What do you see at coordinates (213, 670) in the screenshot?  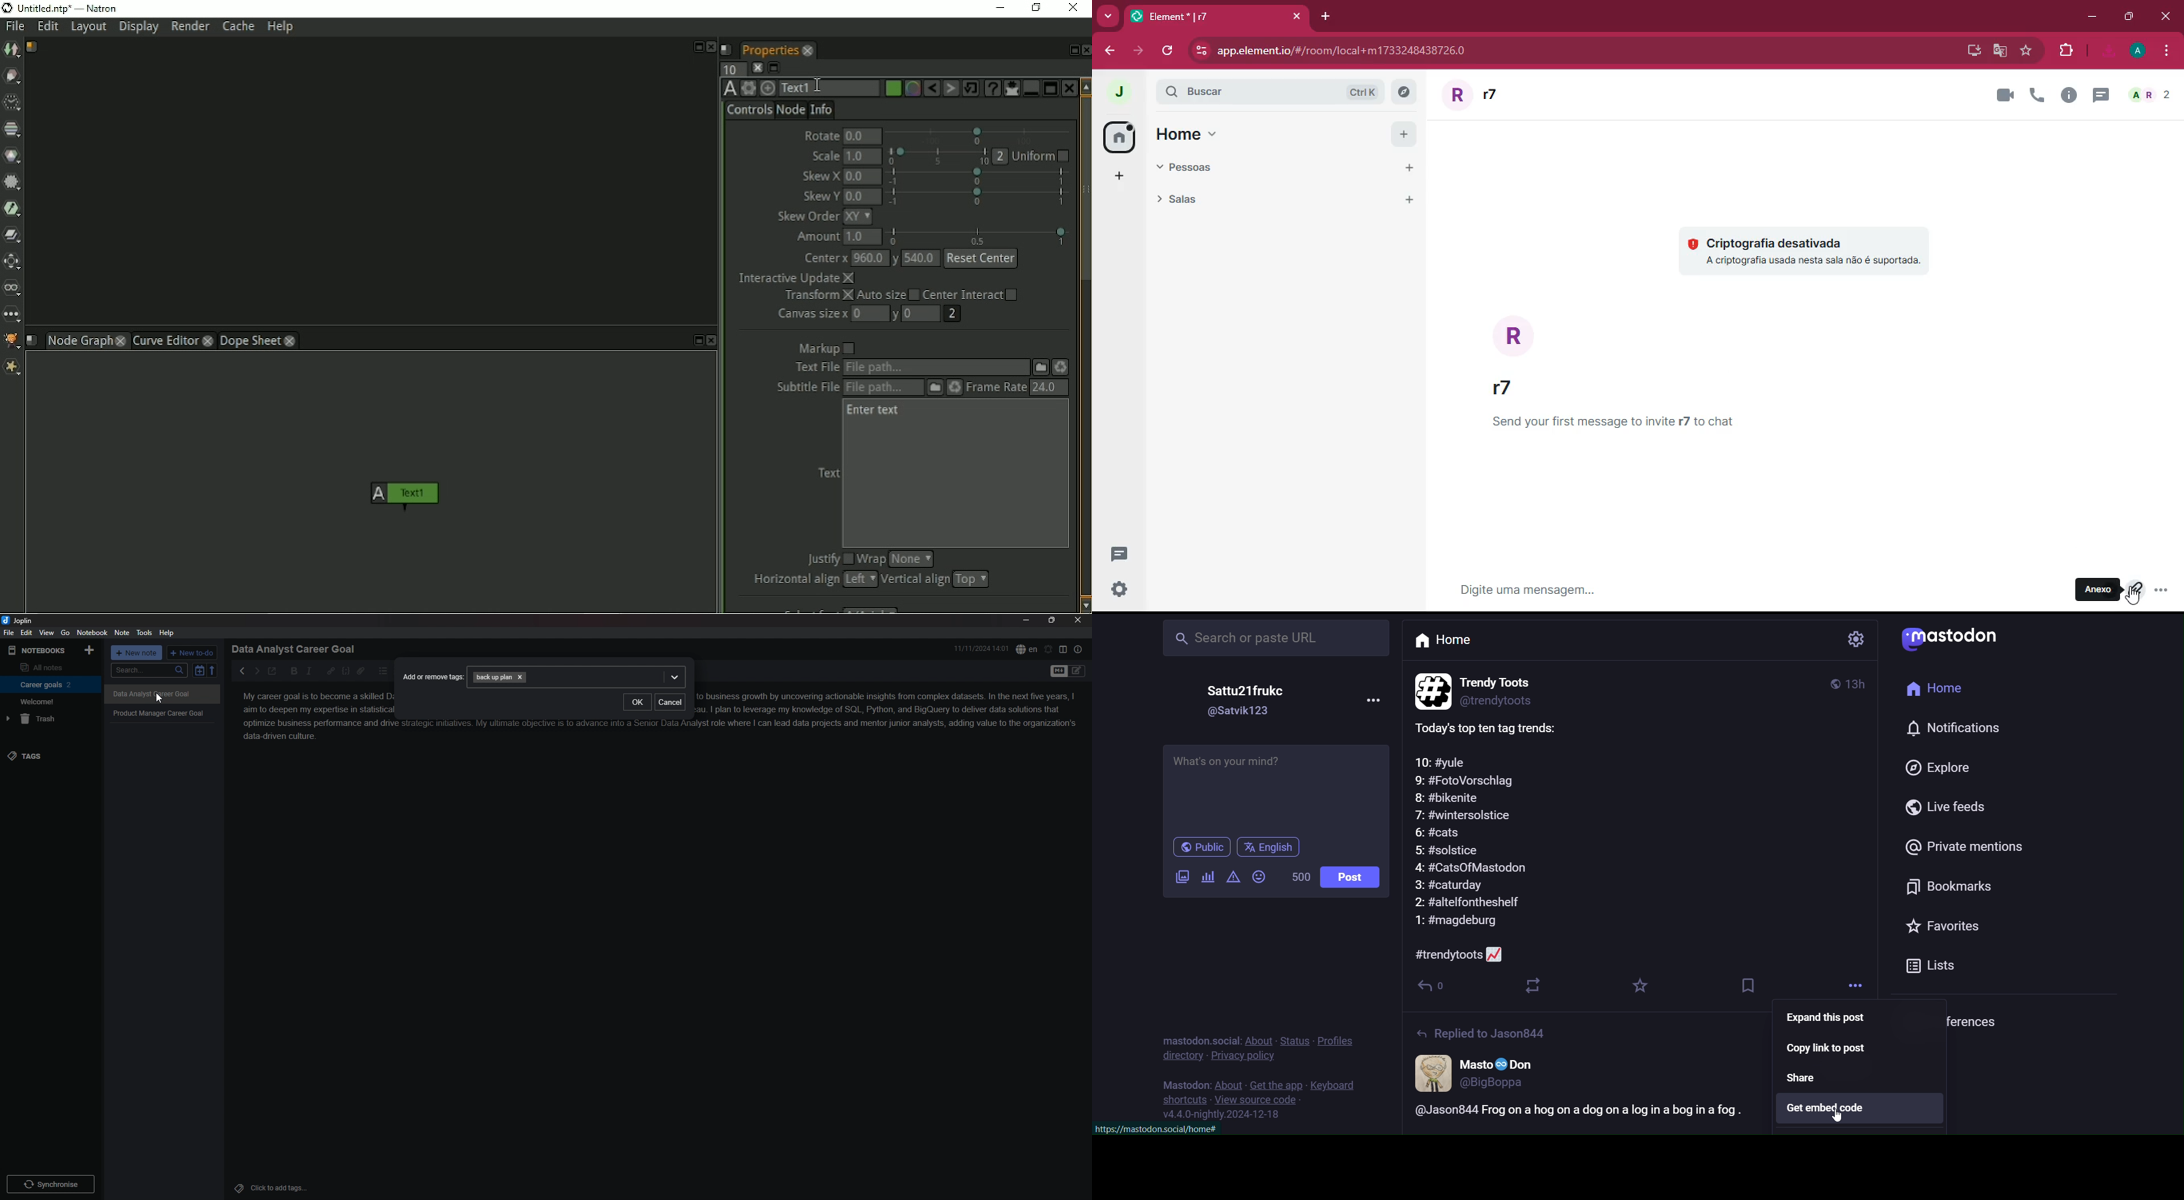 I see `reverse sort order` at bounding box center [213, 670].